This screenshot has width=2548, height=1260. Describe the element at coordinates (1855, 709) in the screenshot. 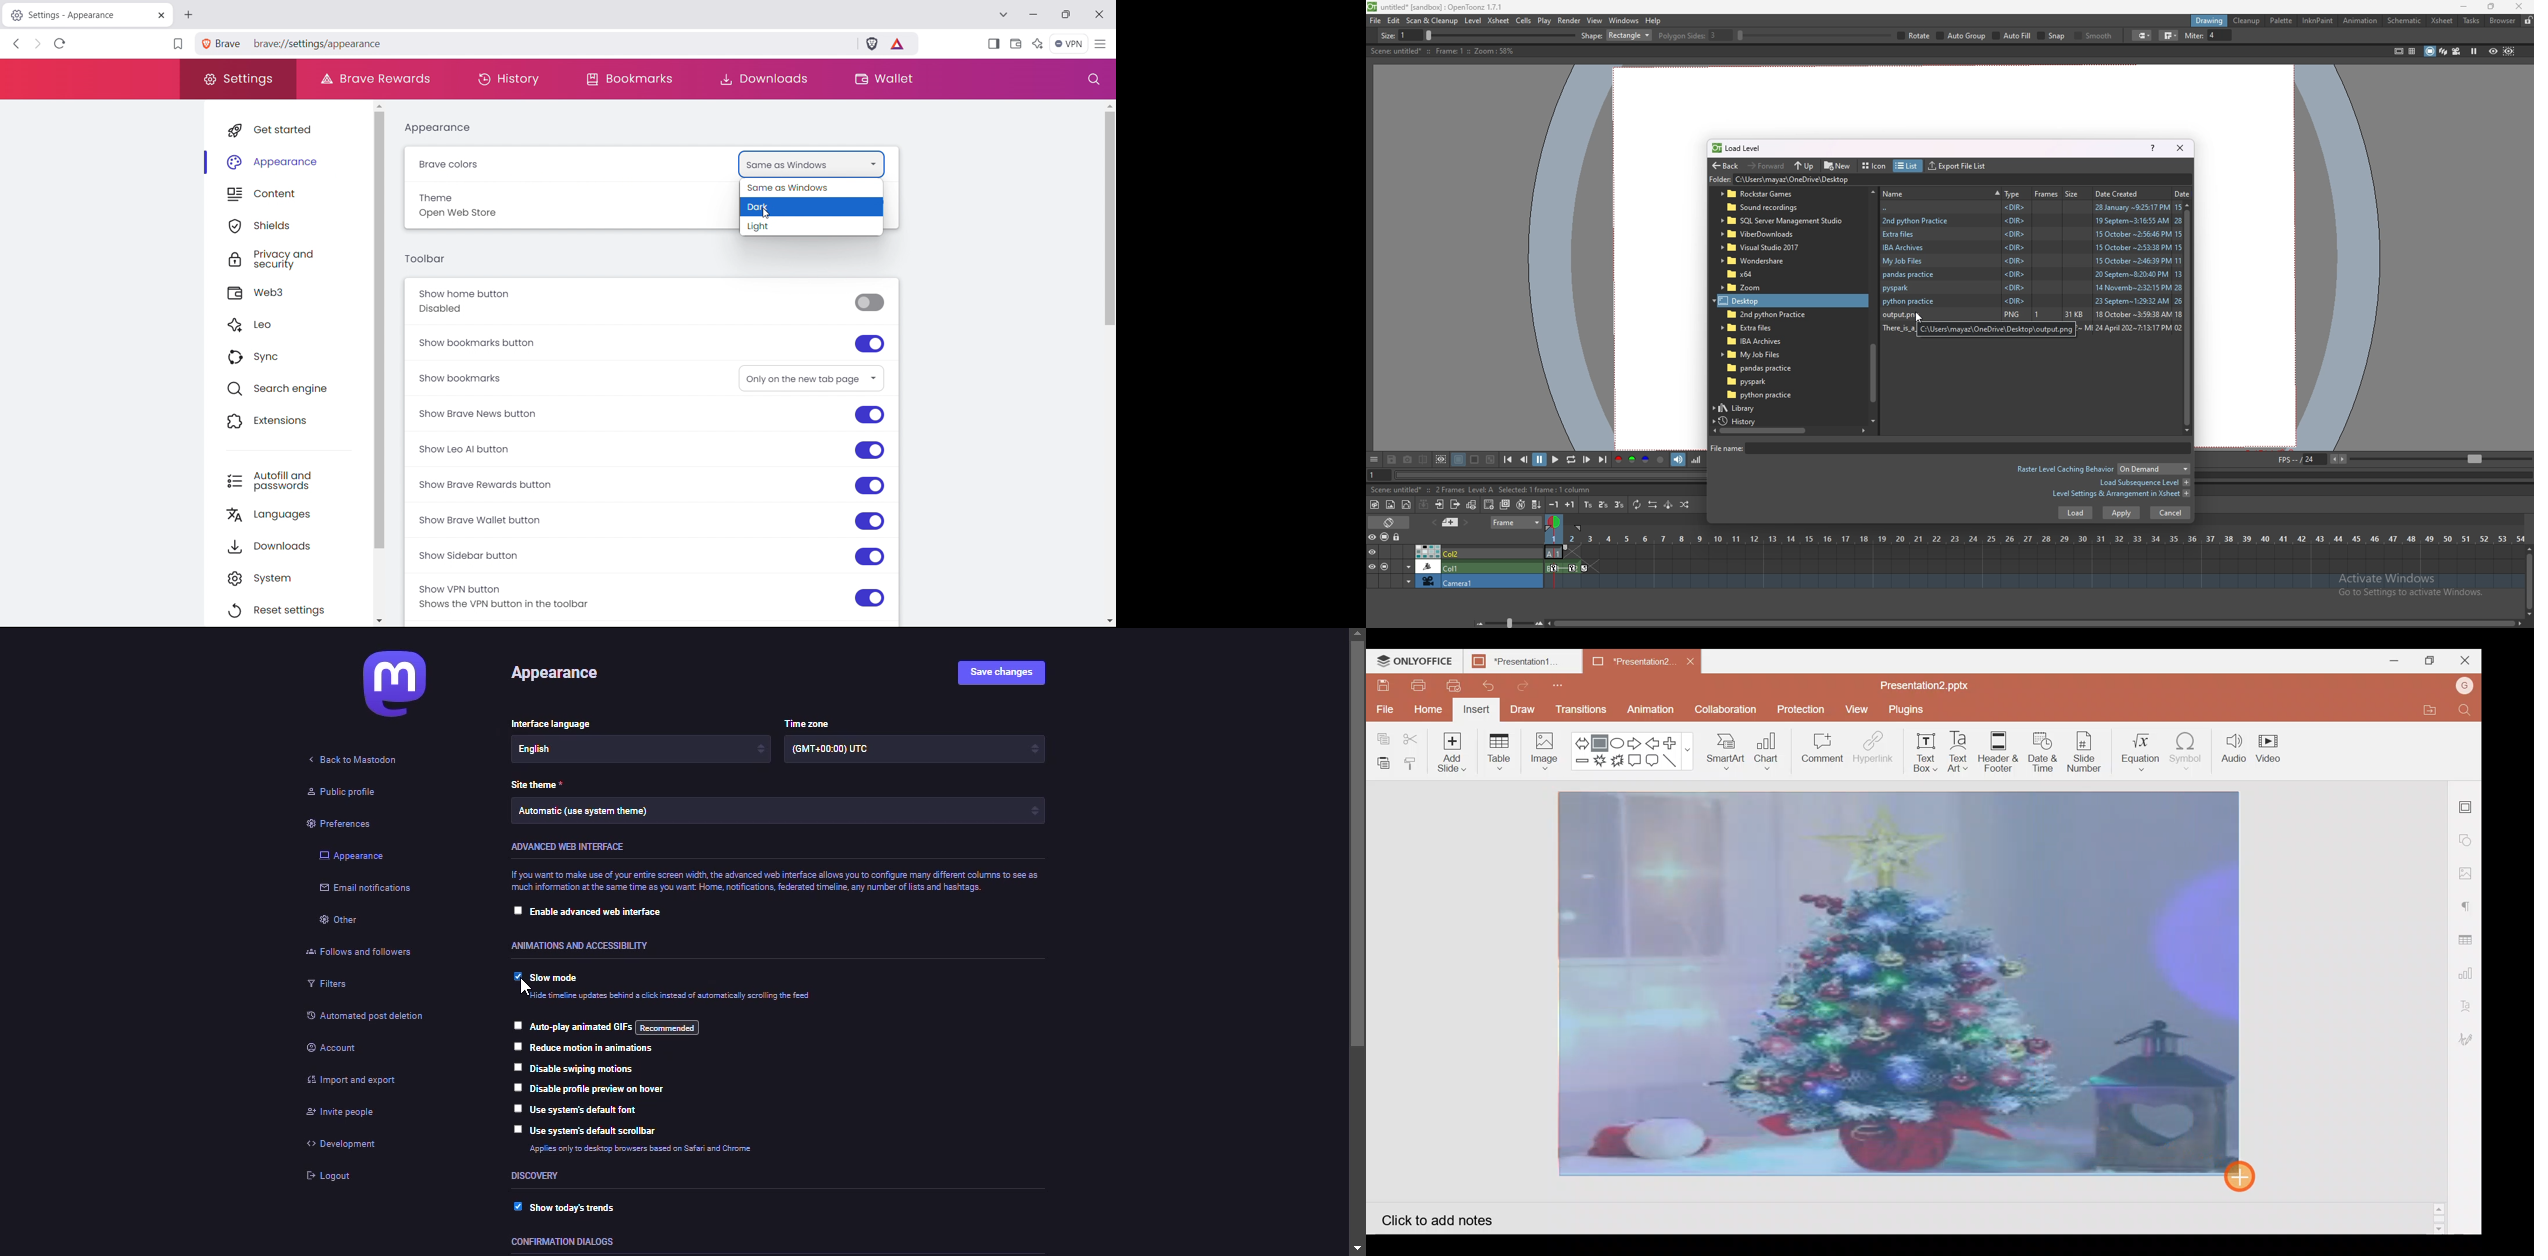

I see `View` at that location.